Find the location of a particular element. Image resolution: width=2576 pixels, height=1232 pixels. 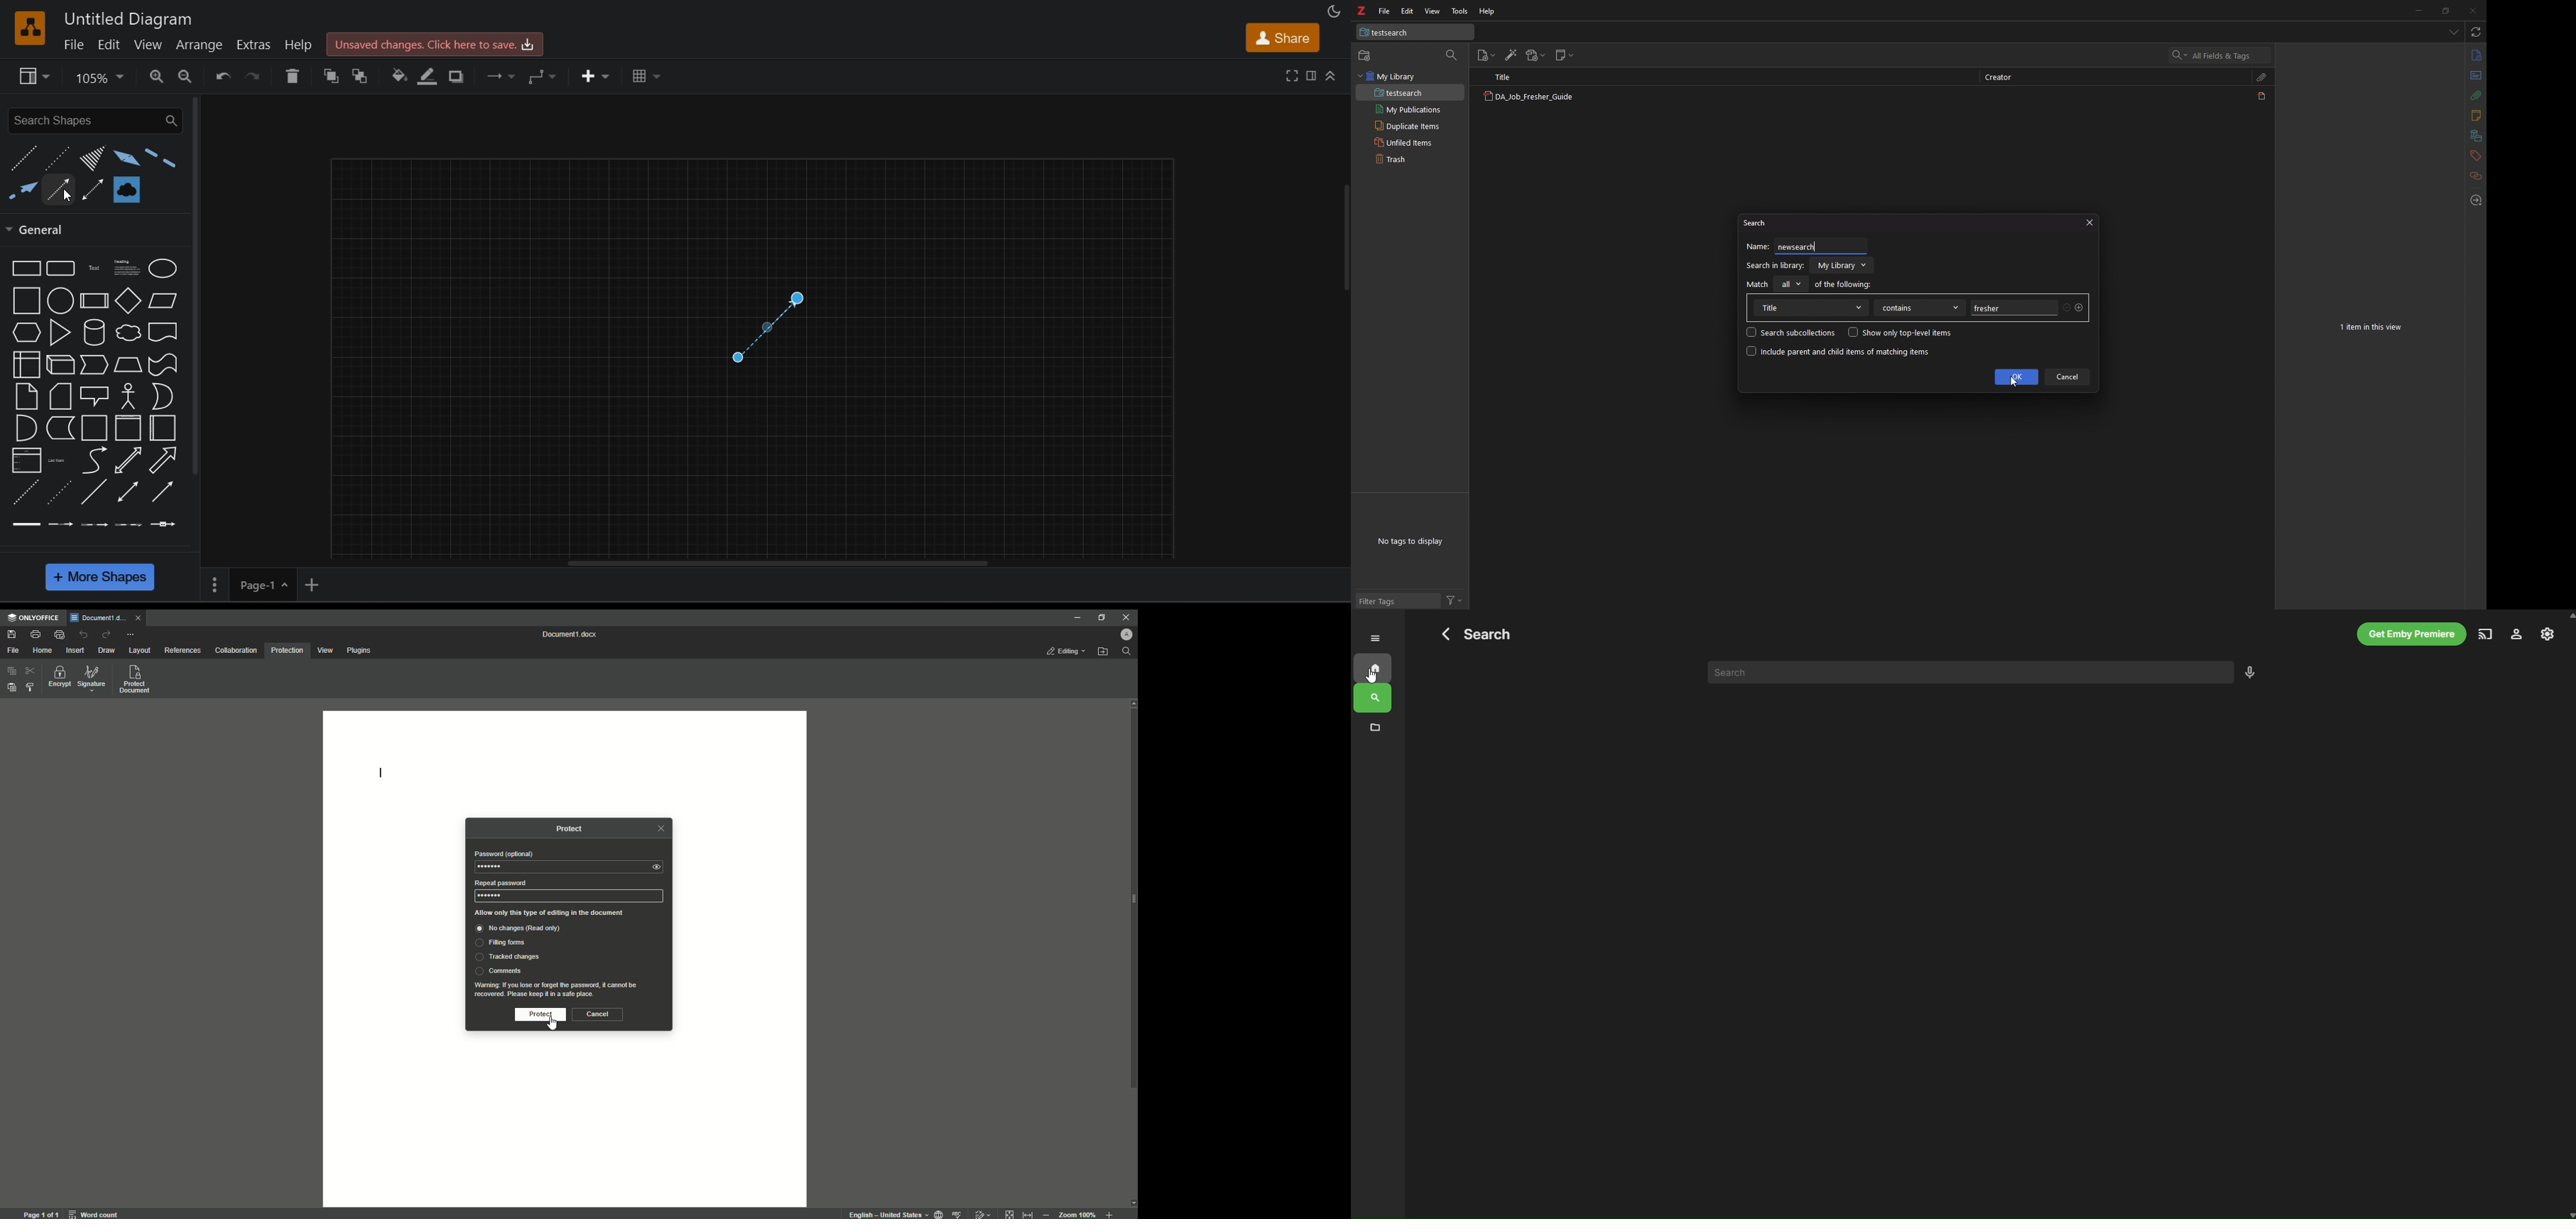

Comments is located at coordinates (499, 971).